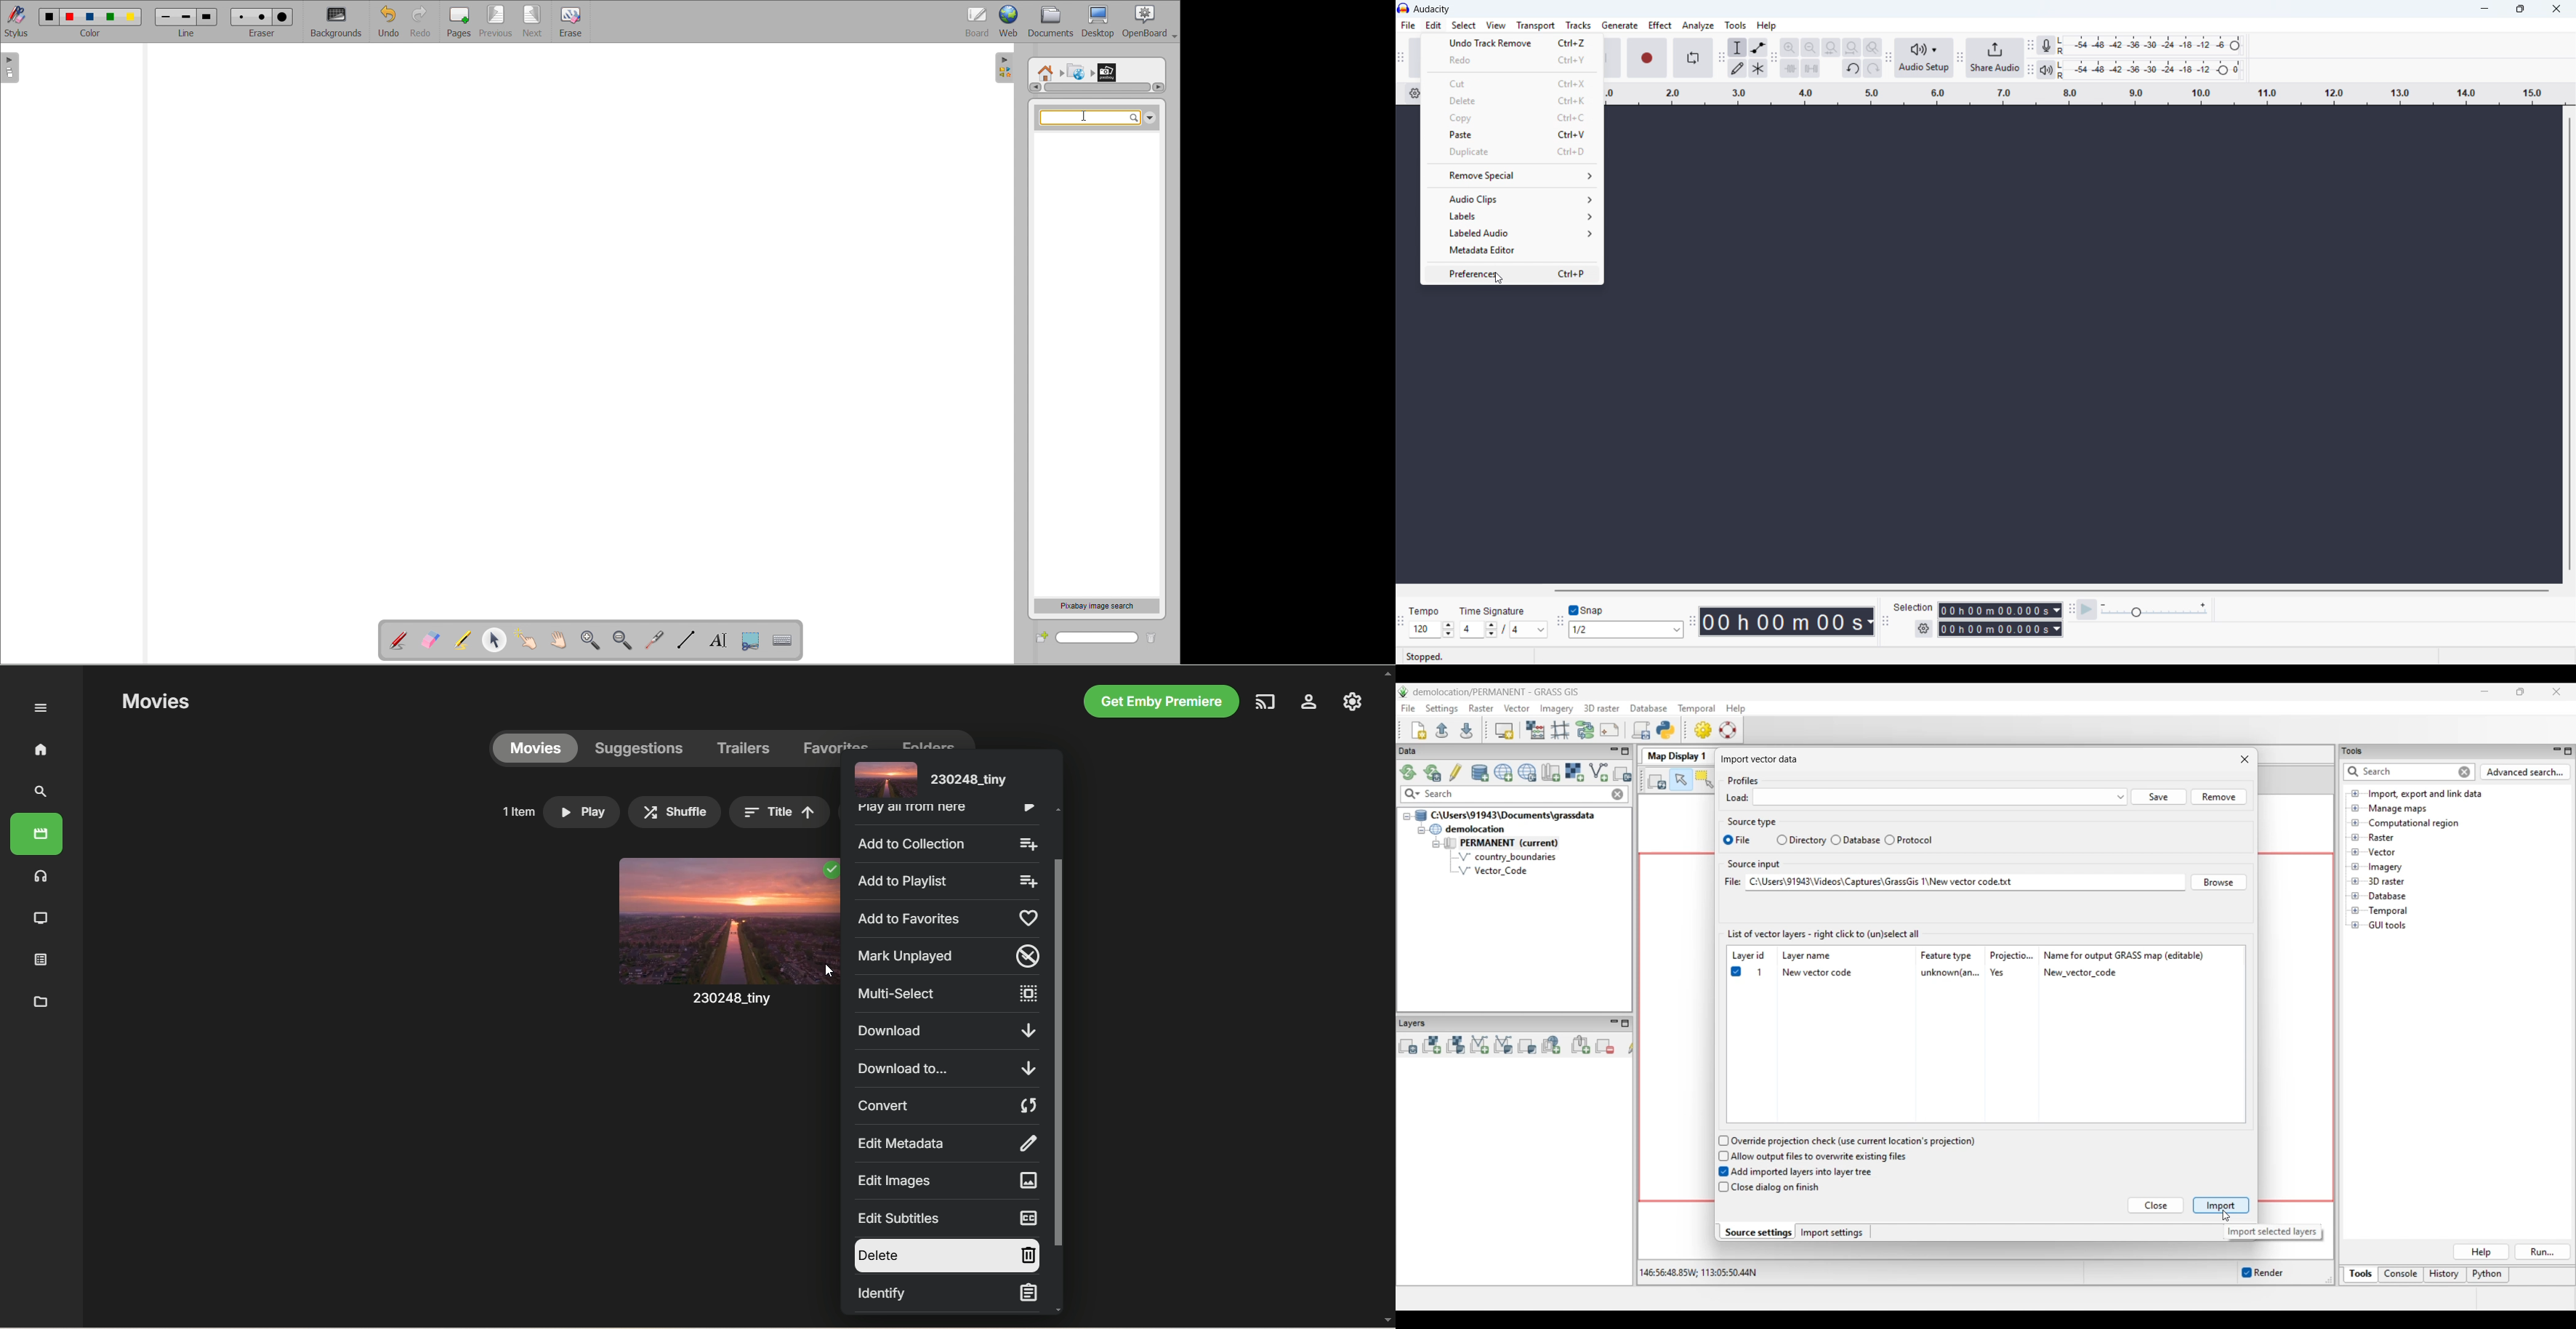 This screenshot has height=1344, width=2576. Describe the element at coordinates (41, 709) in the screenshot. I see `Expand` at that location.